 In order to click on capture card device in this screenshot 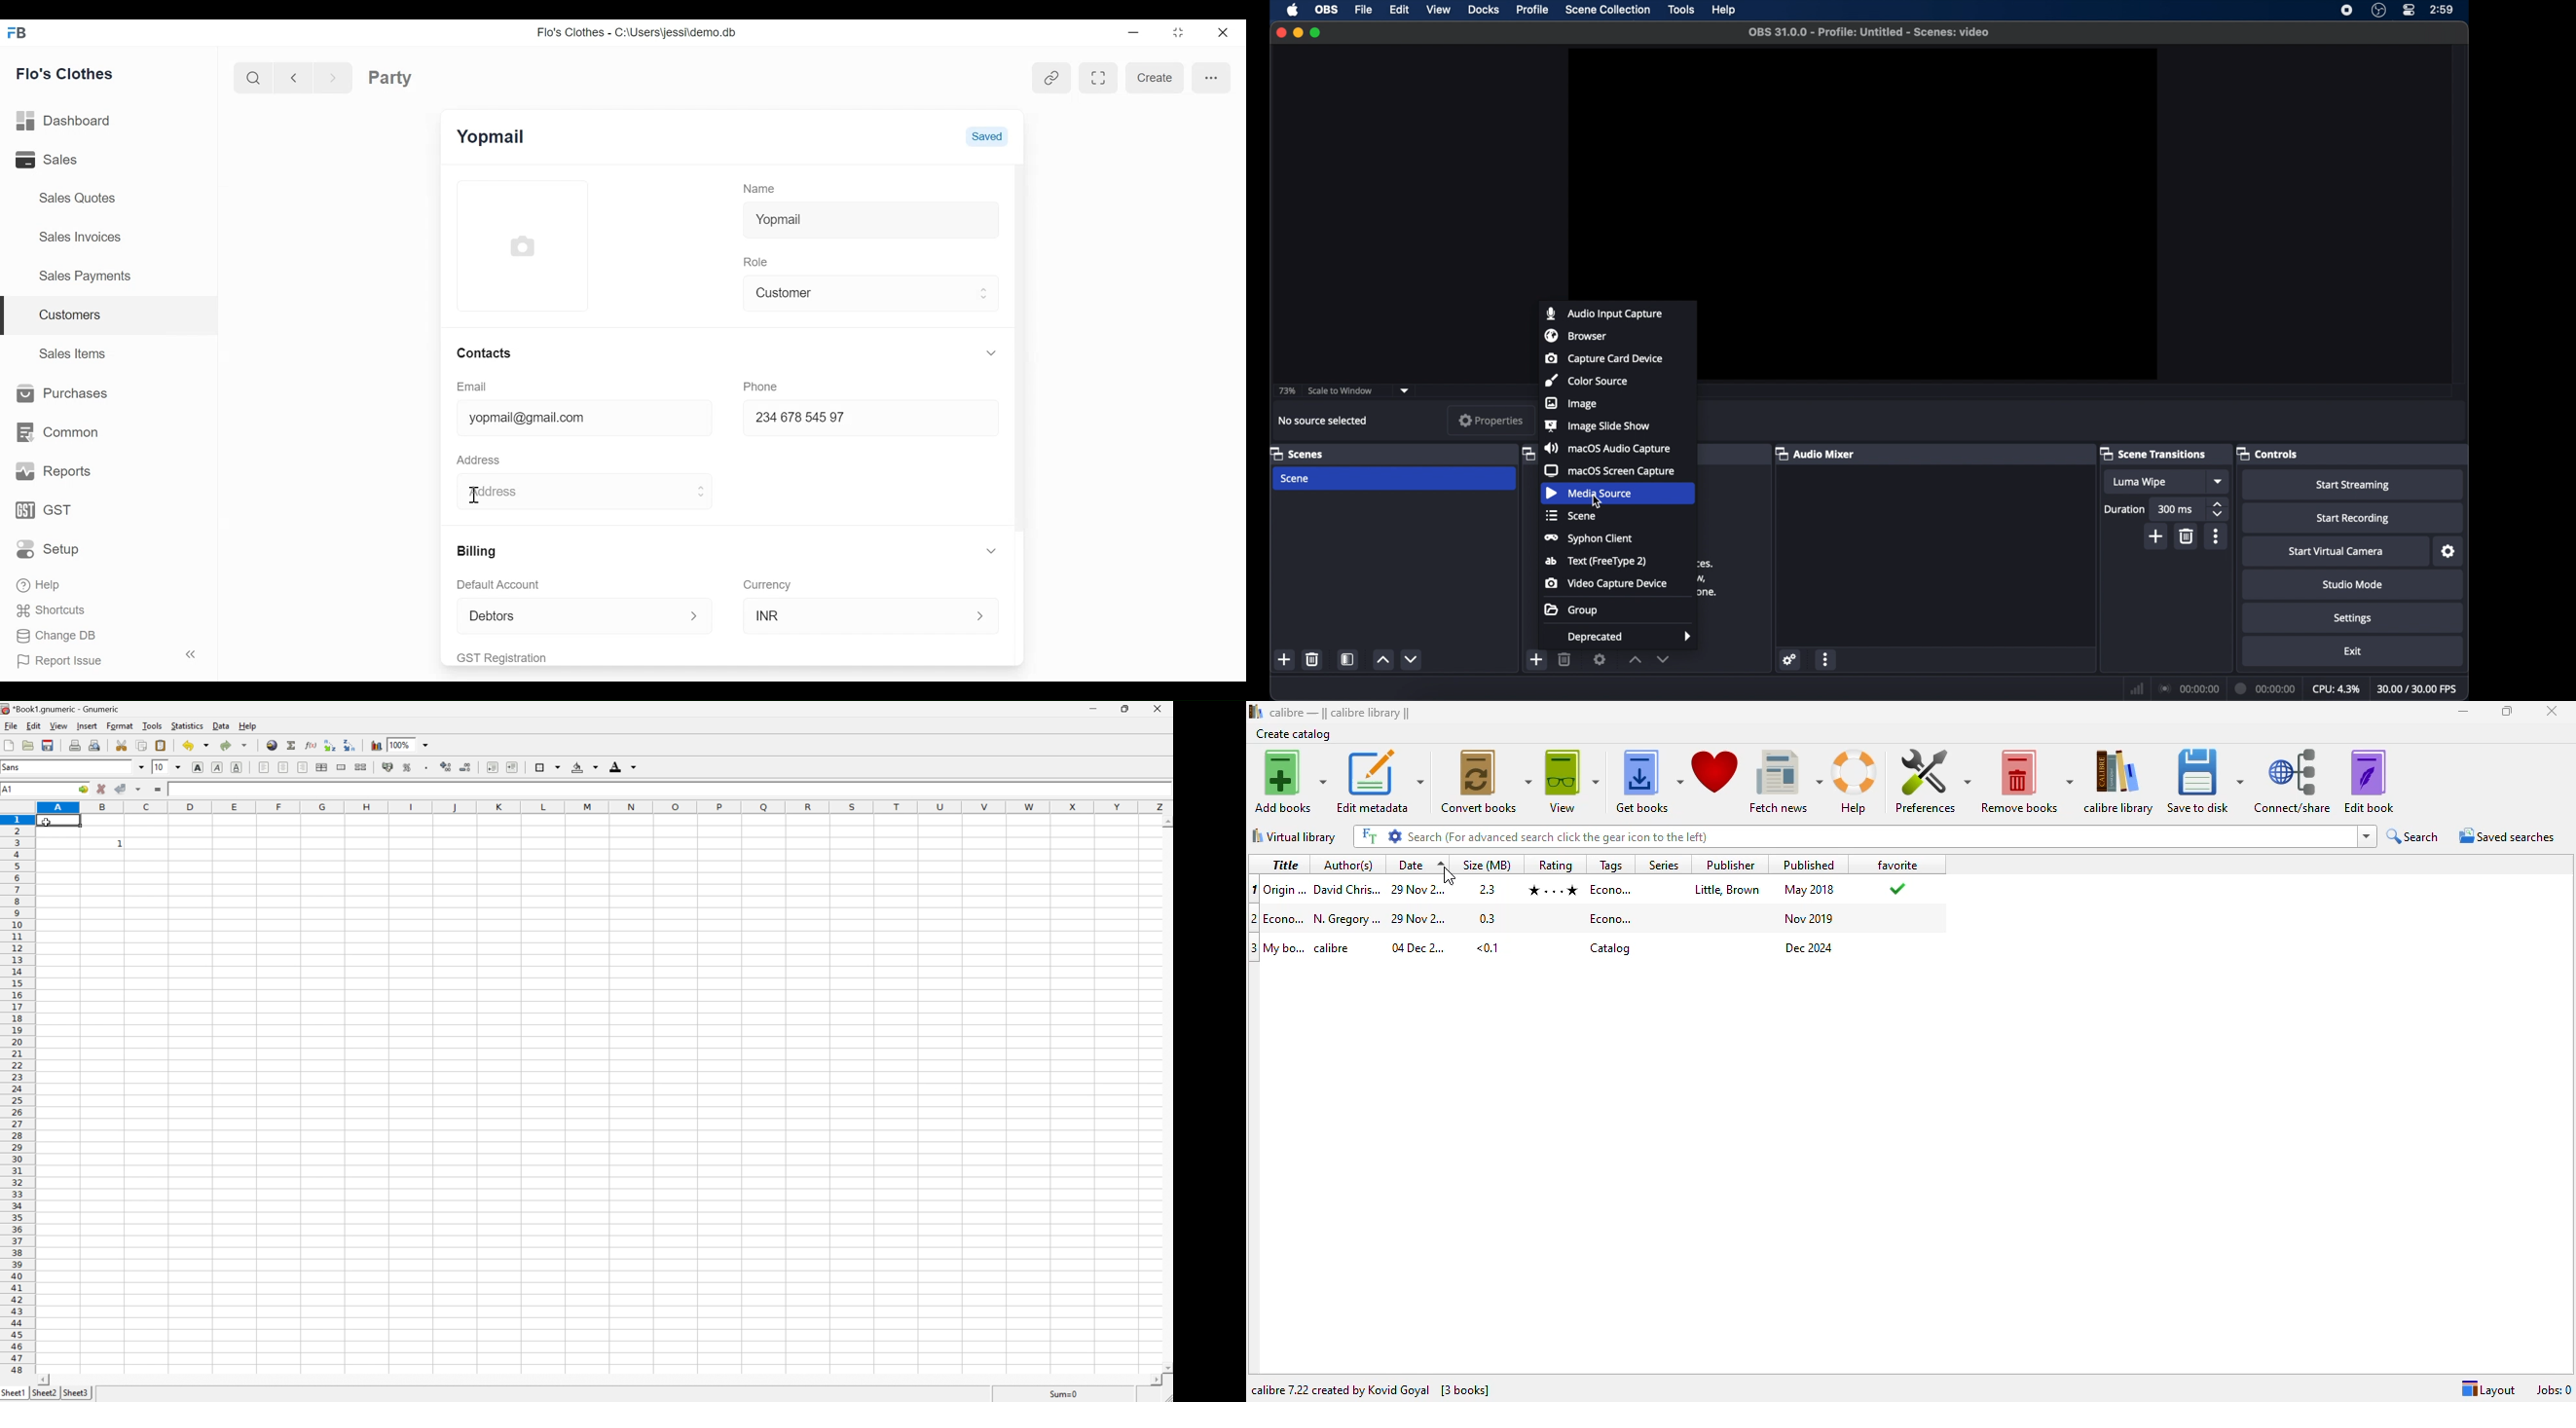, I will do `click(1604, 358)`.